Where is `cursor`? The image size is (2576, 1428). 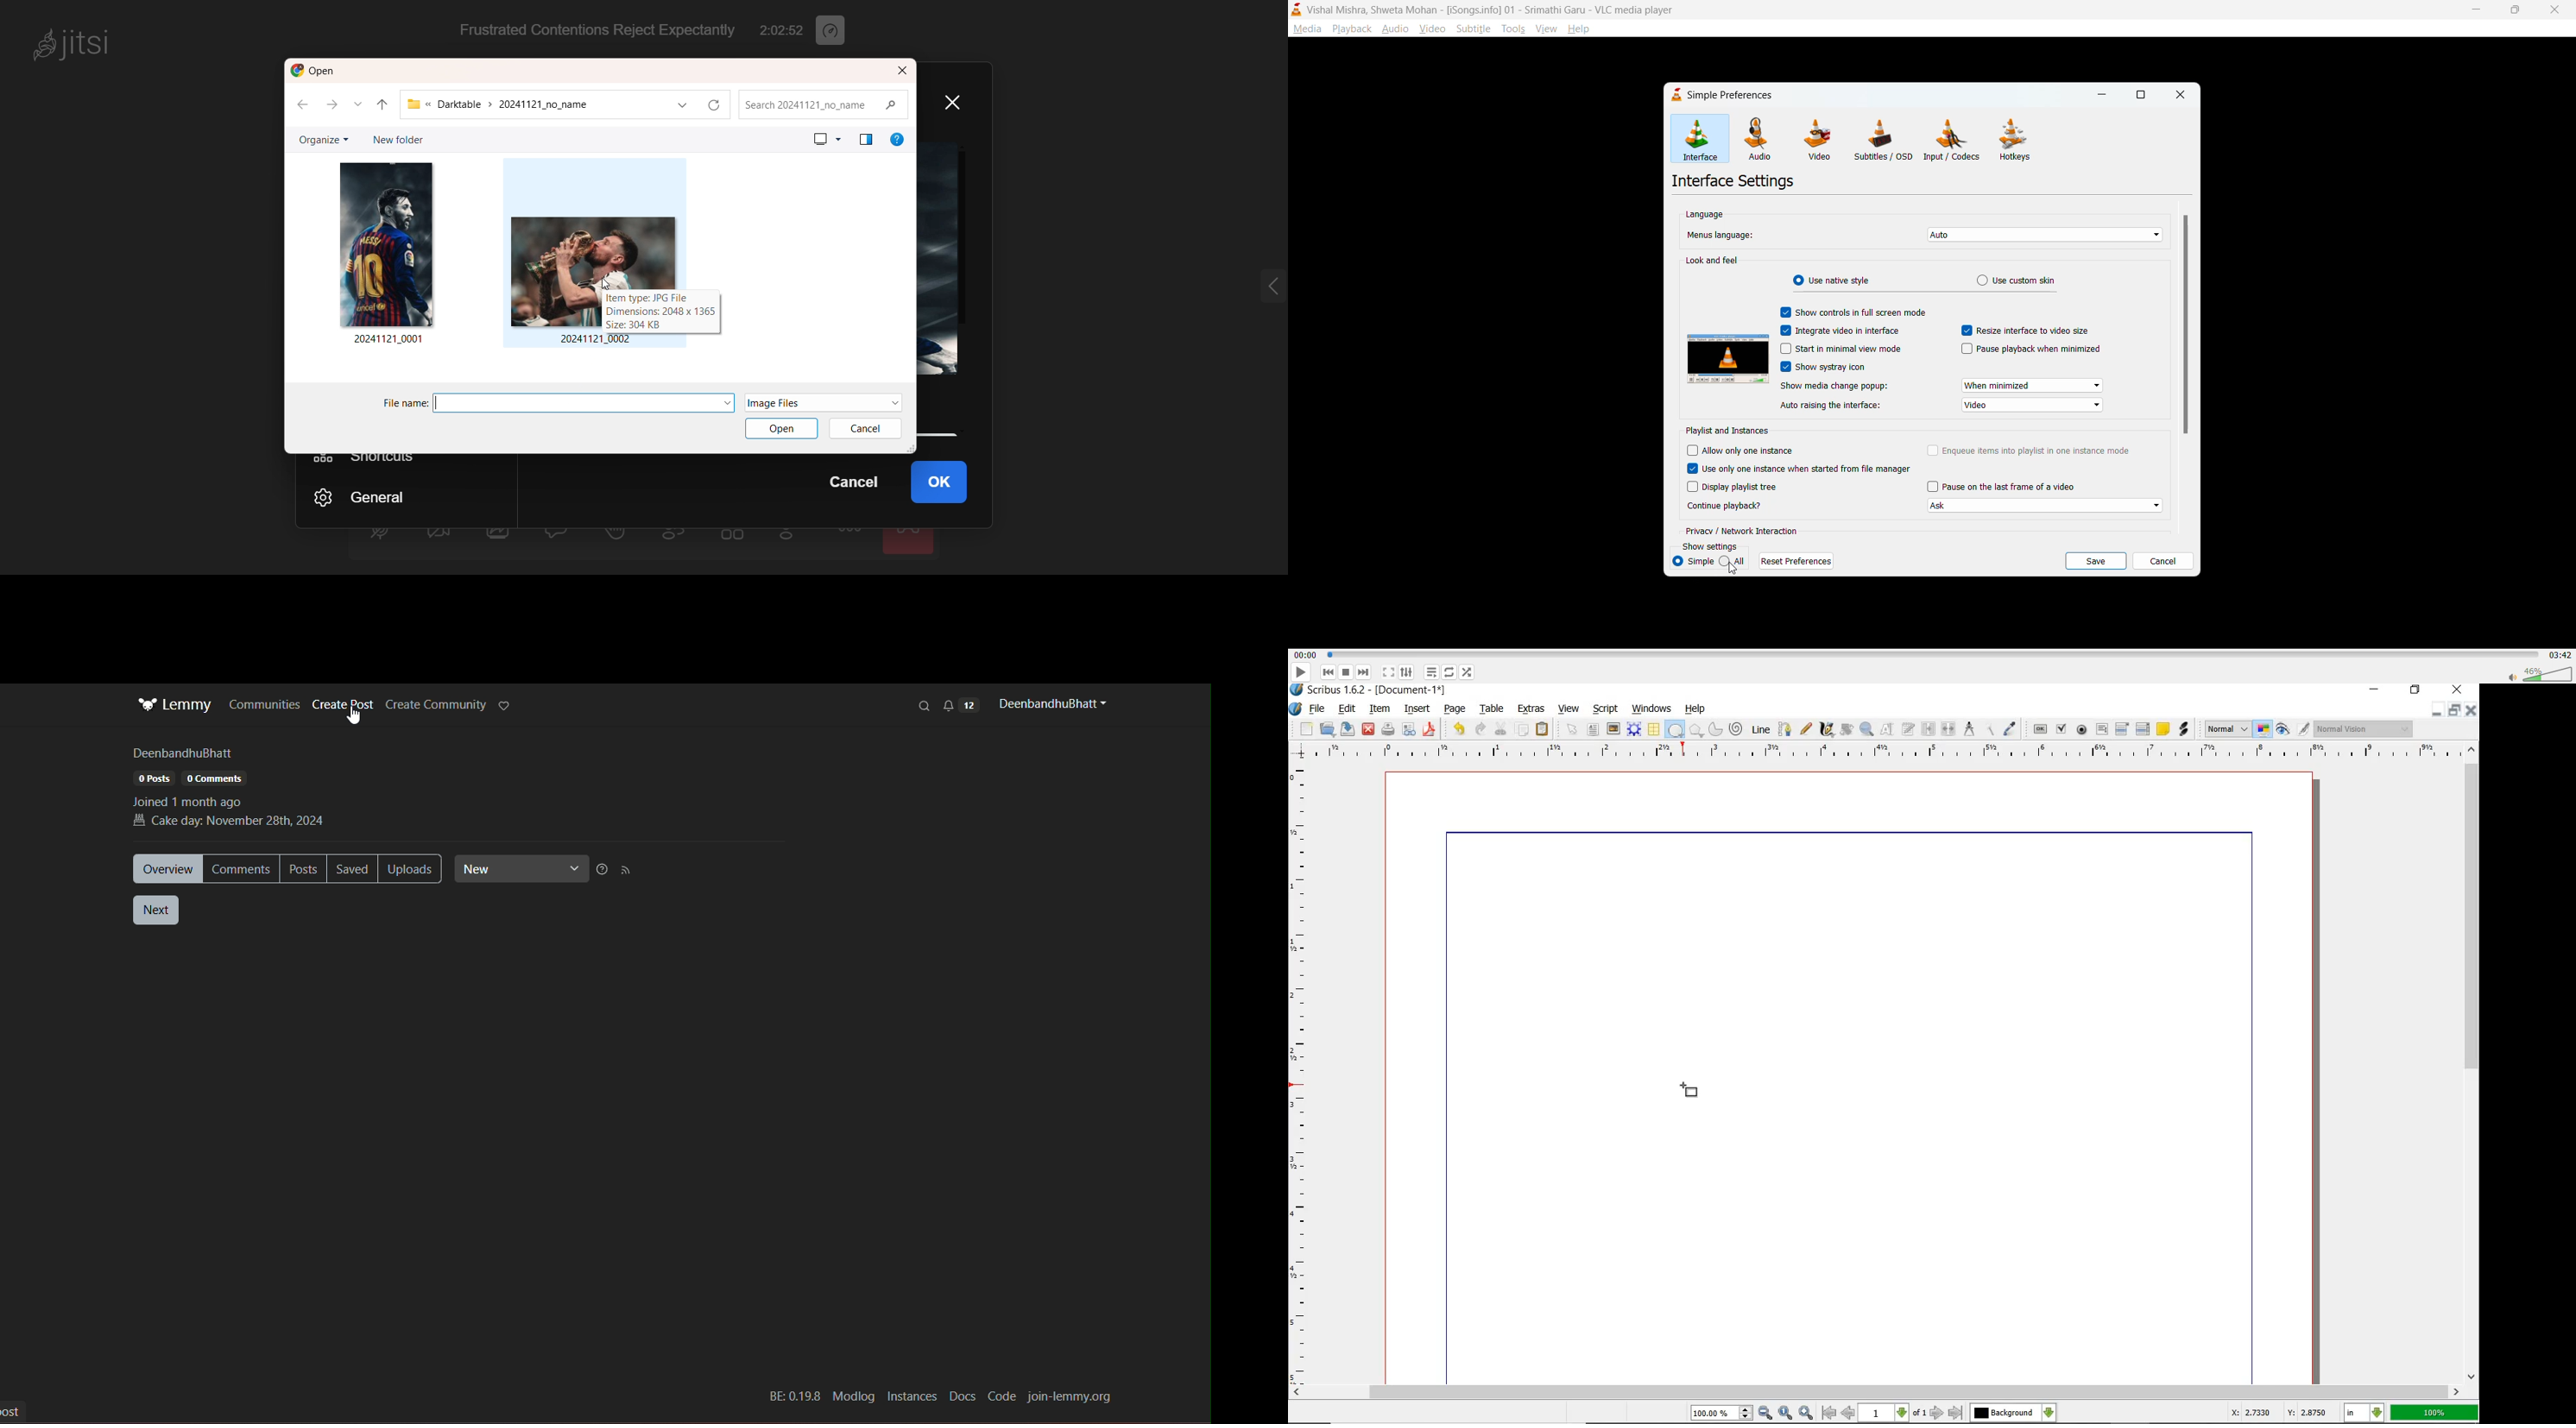 cursor is located at coordinates (1731, 571).